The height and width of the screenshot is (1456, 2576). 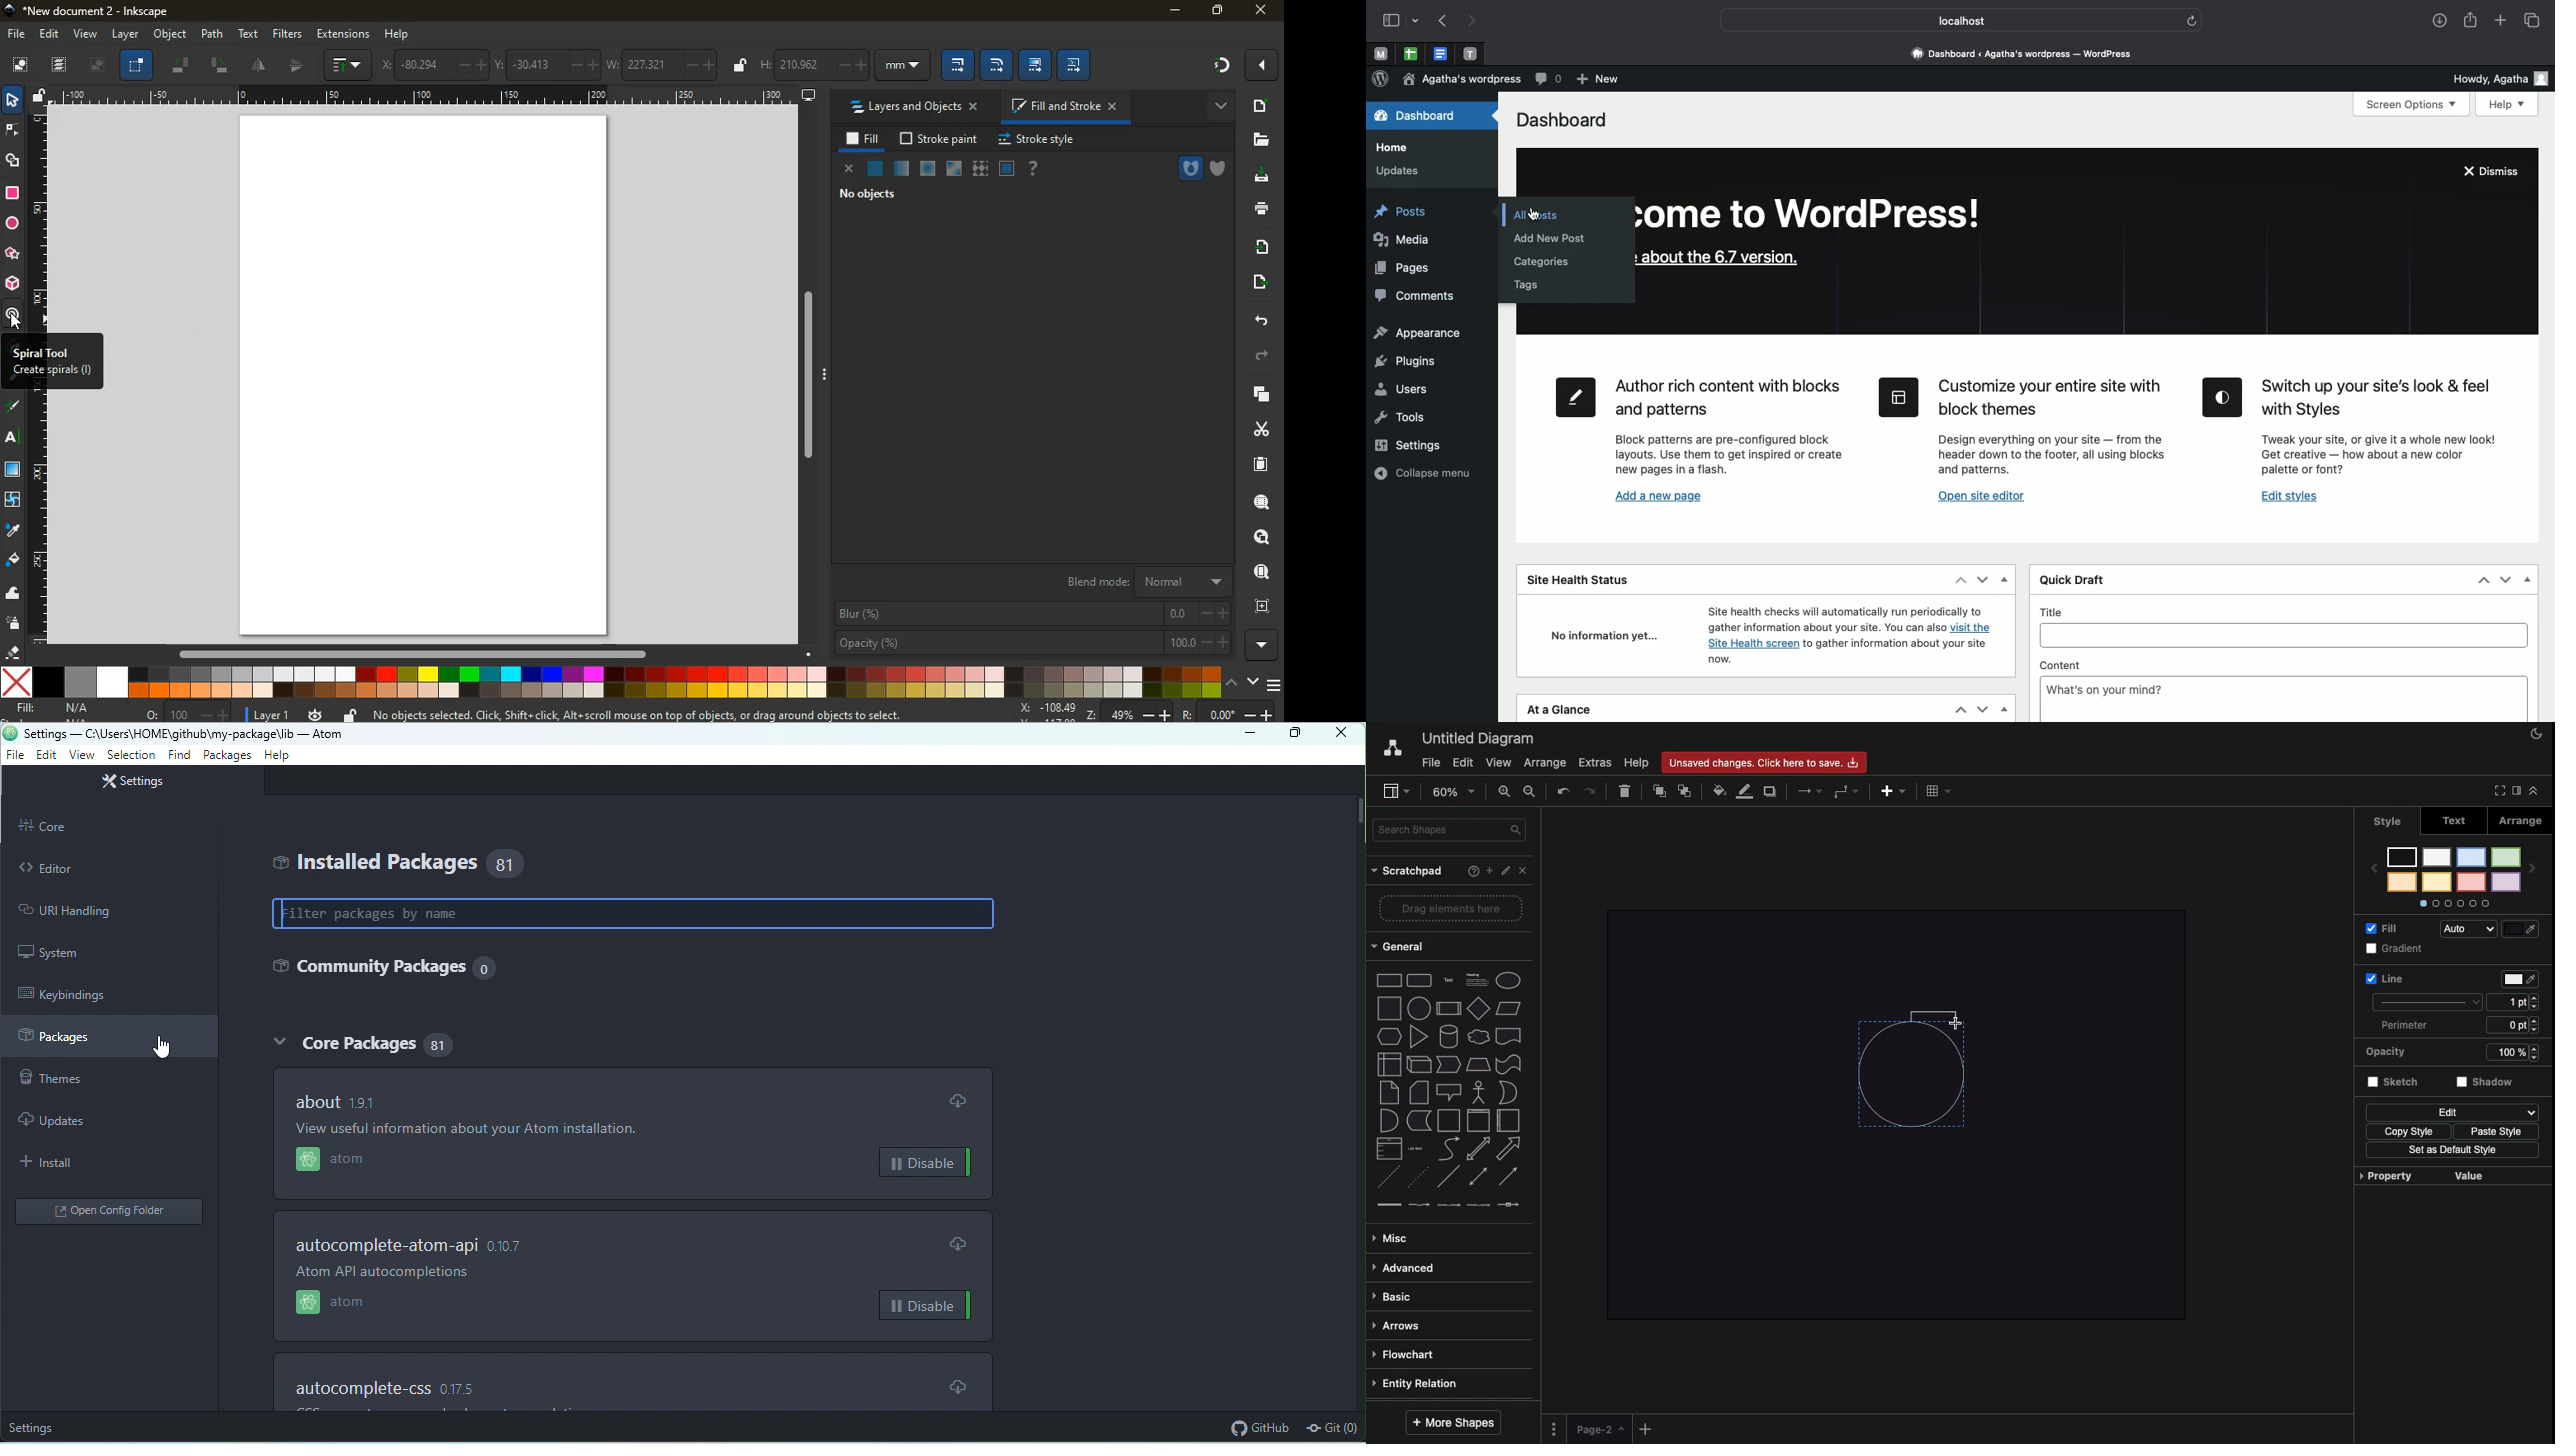 What do you see at coordinates (1585, 578) in the screenshot?
I see `Site health status` at bounding box center [1585, 578].